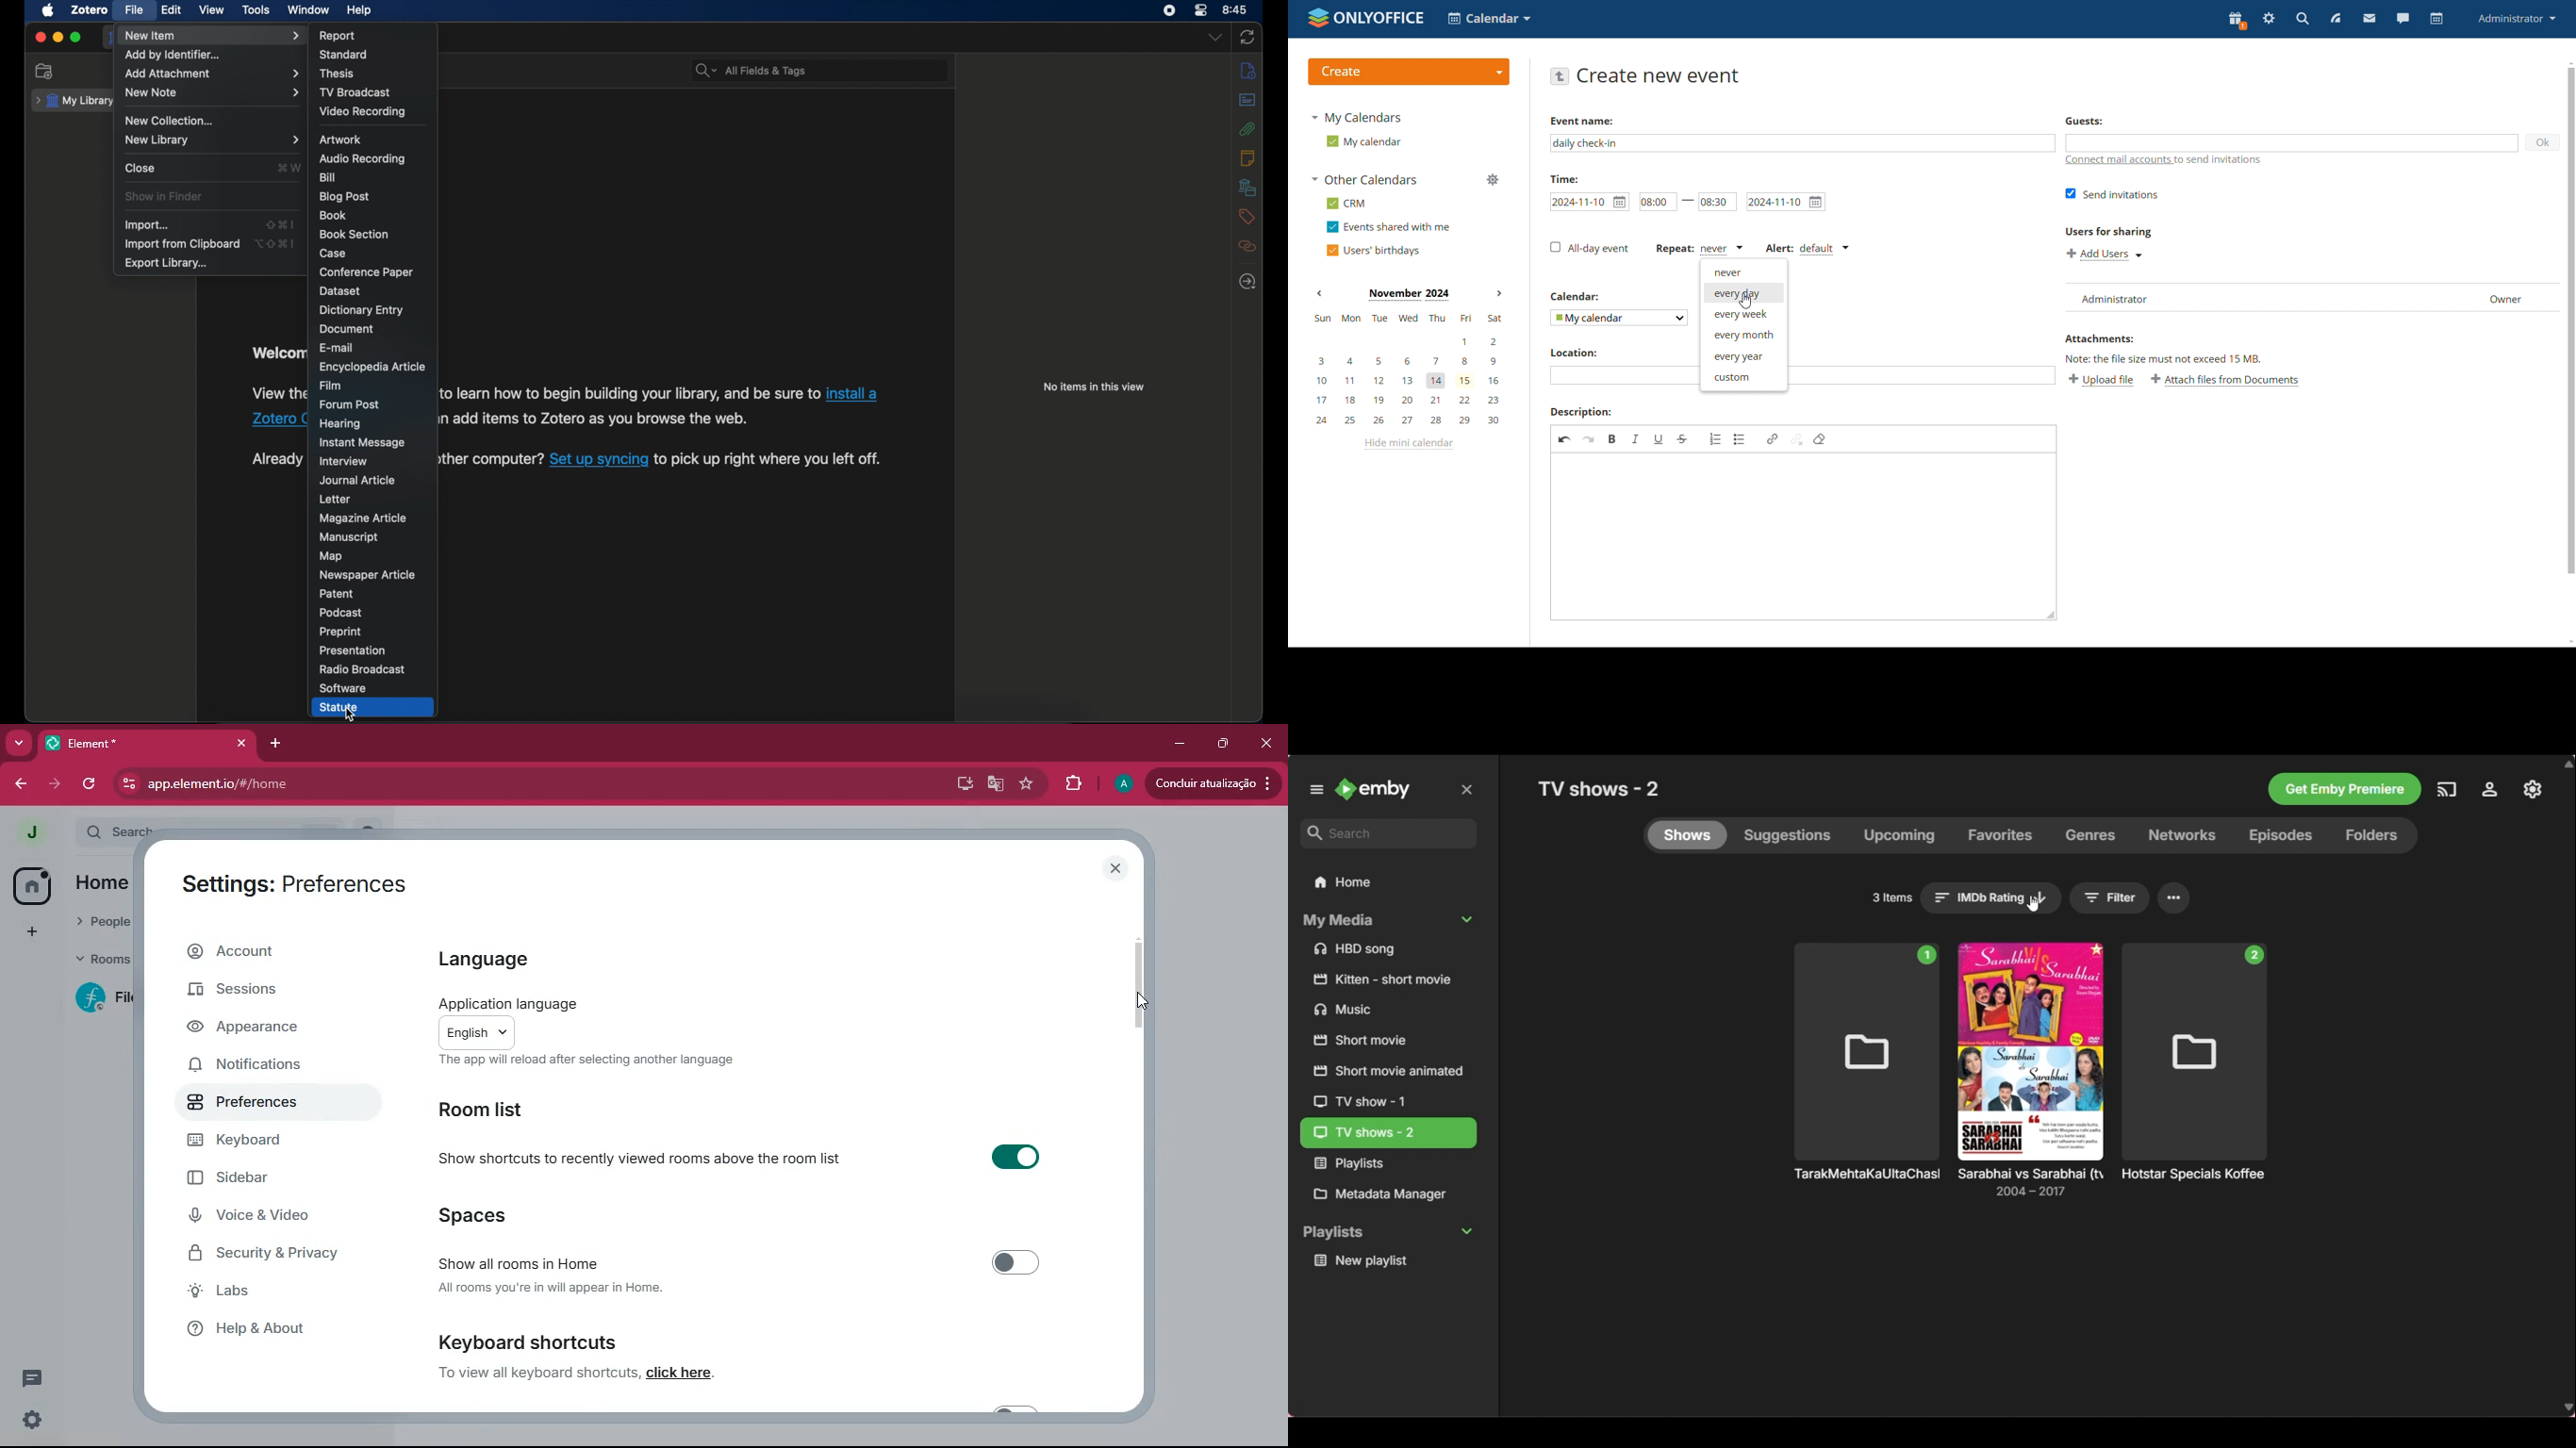 This screenshot has height=1456, width=2576. What do you see at coordinates (2113, 194) in the screenshot?
I see `send invitations` at bounding box center [2113, 194].